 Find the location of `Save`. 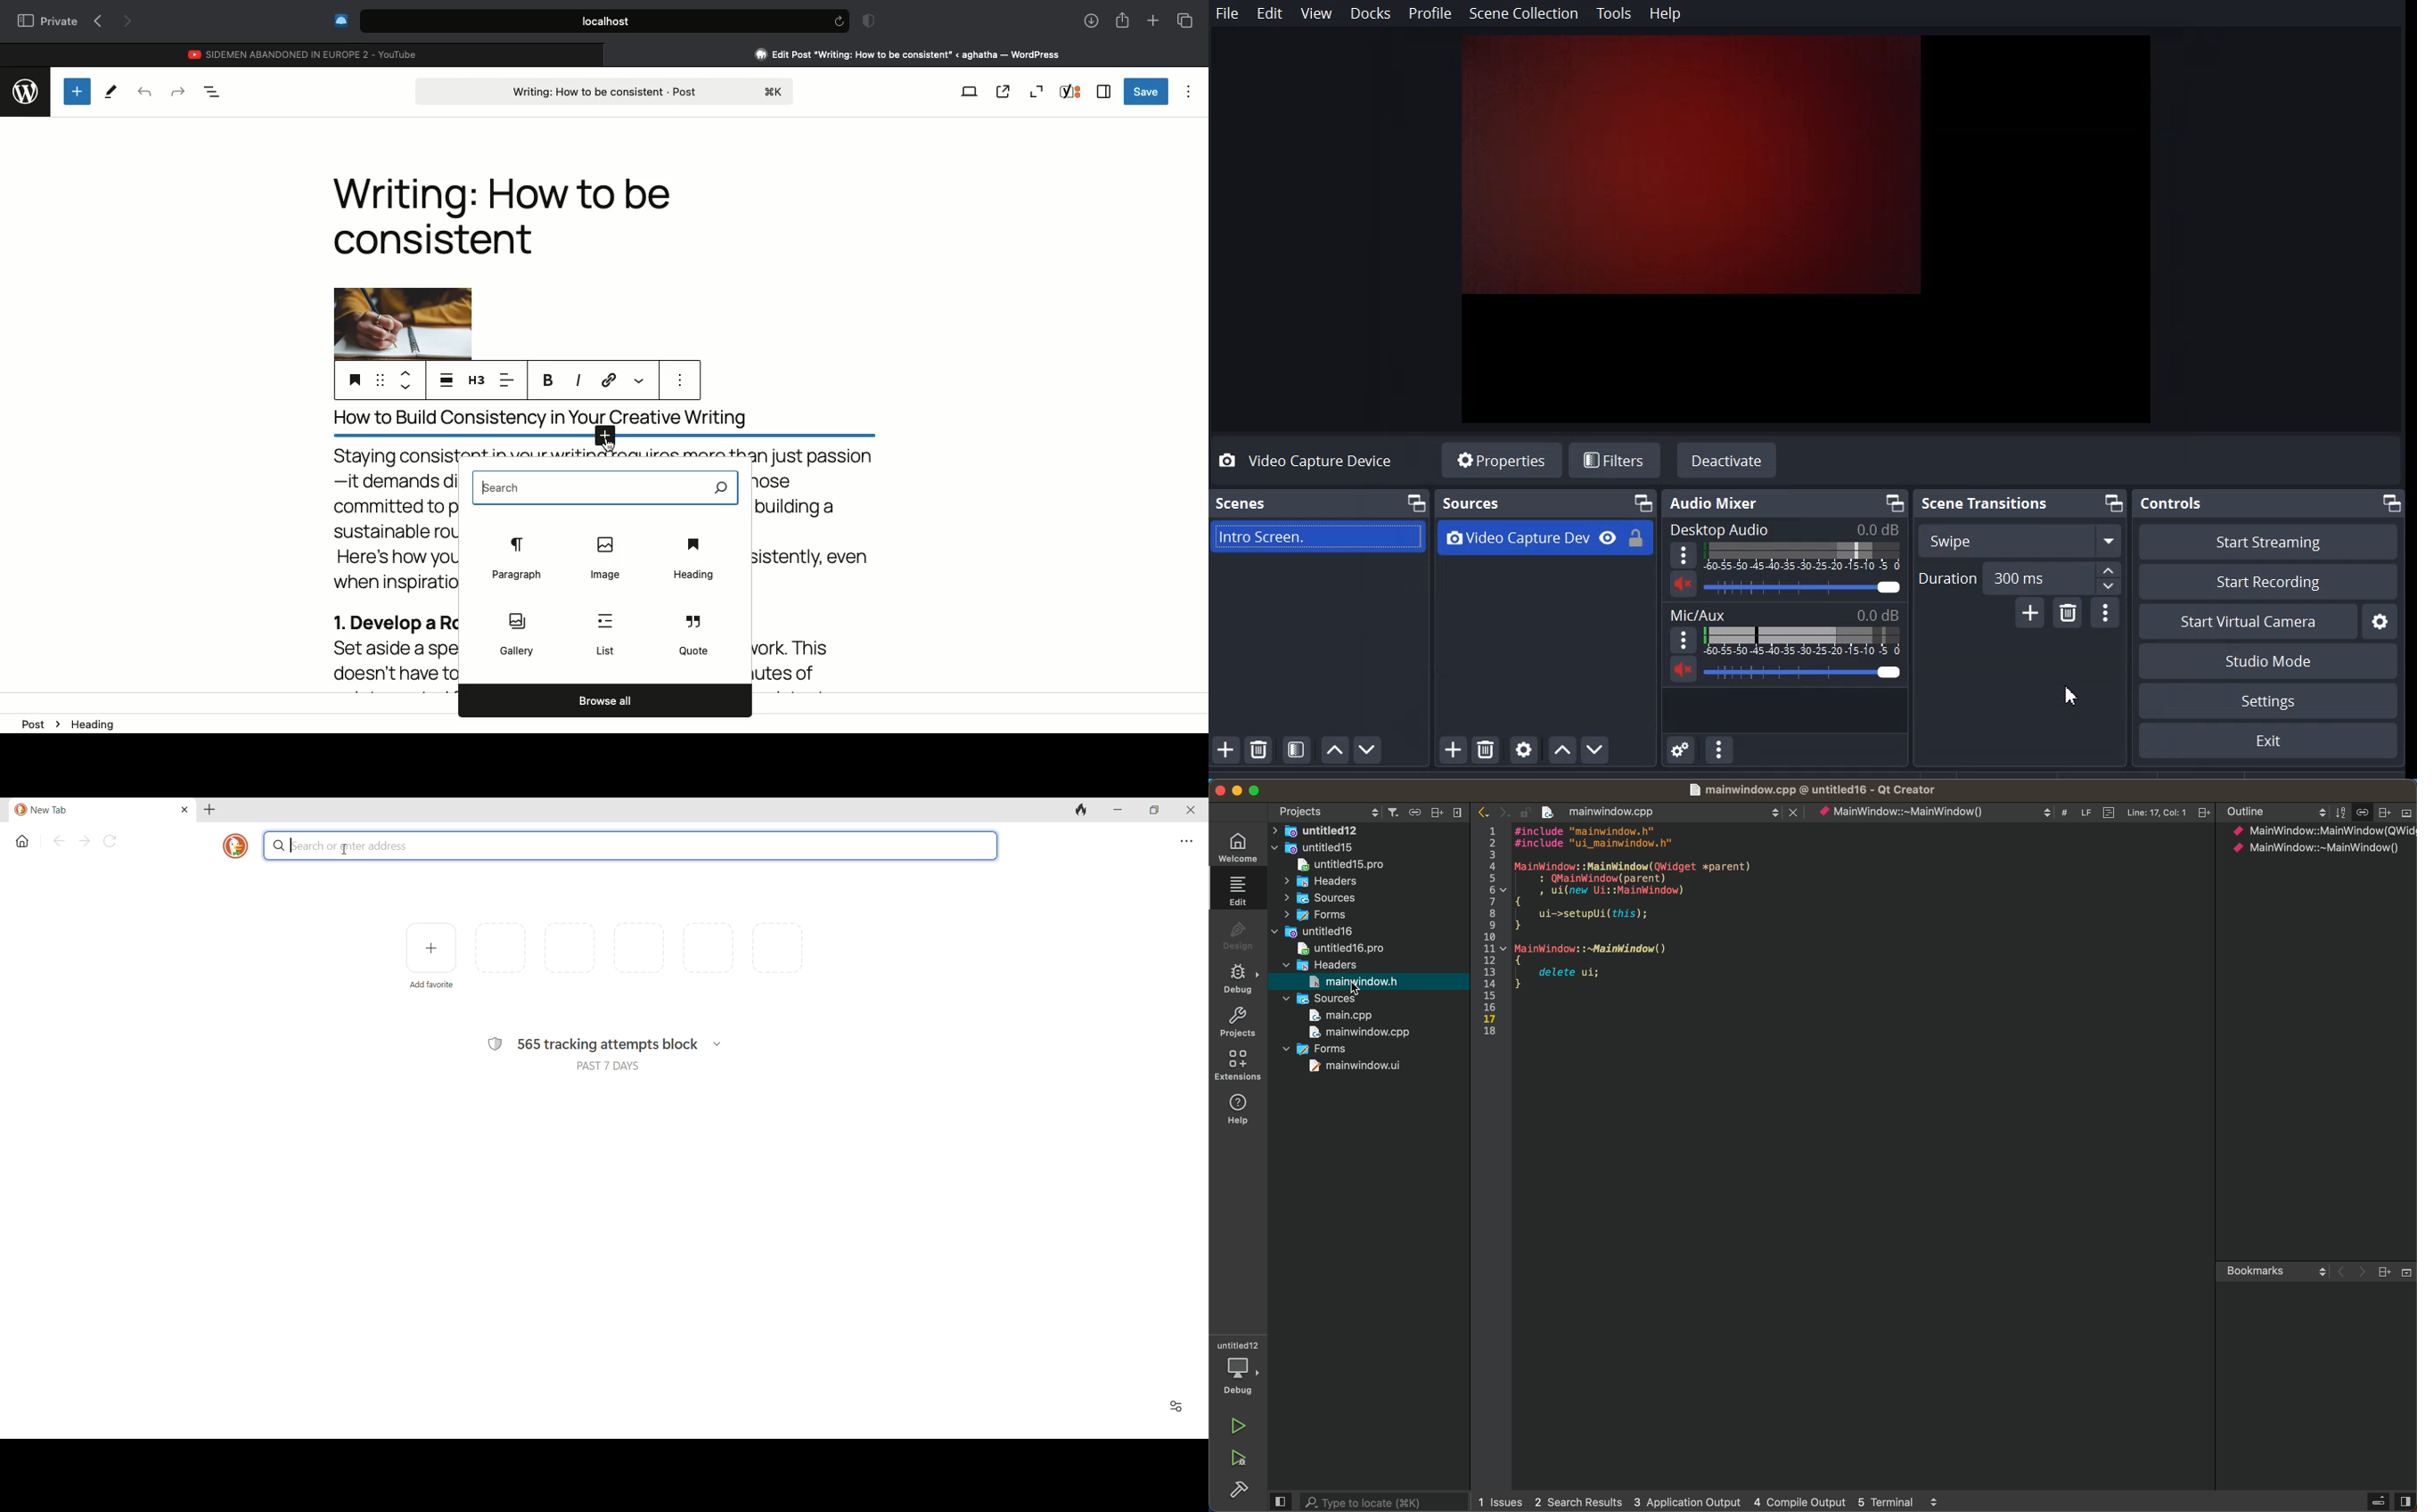

Save is located at coordinates (1146, 91).